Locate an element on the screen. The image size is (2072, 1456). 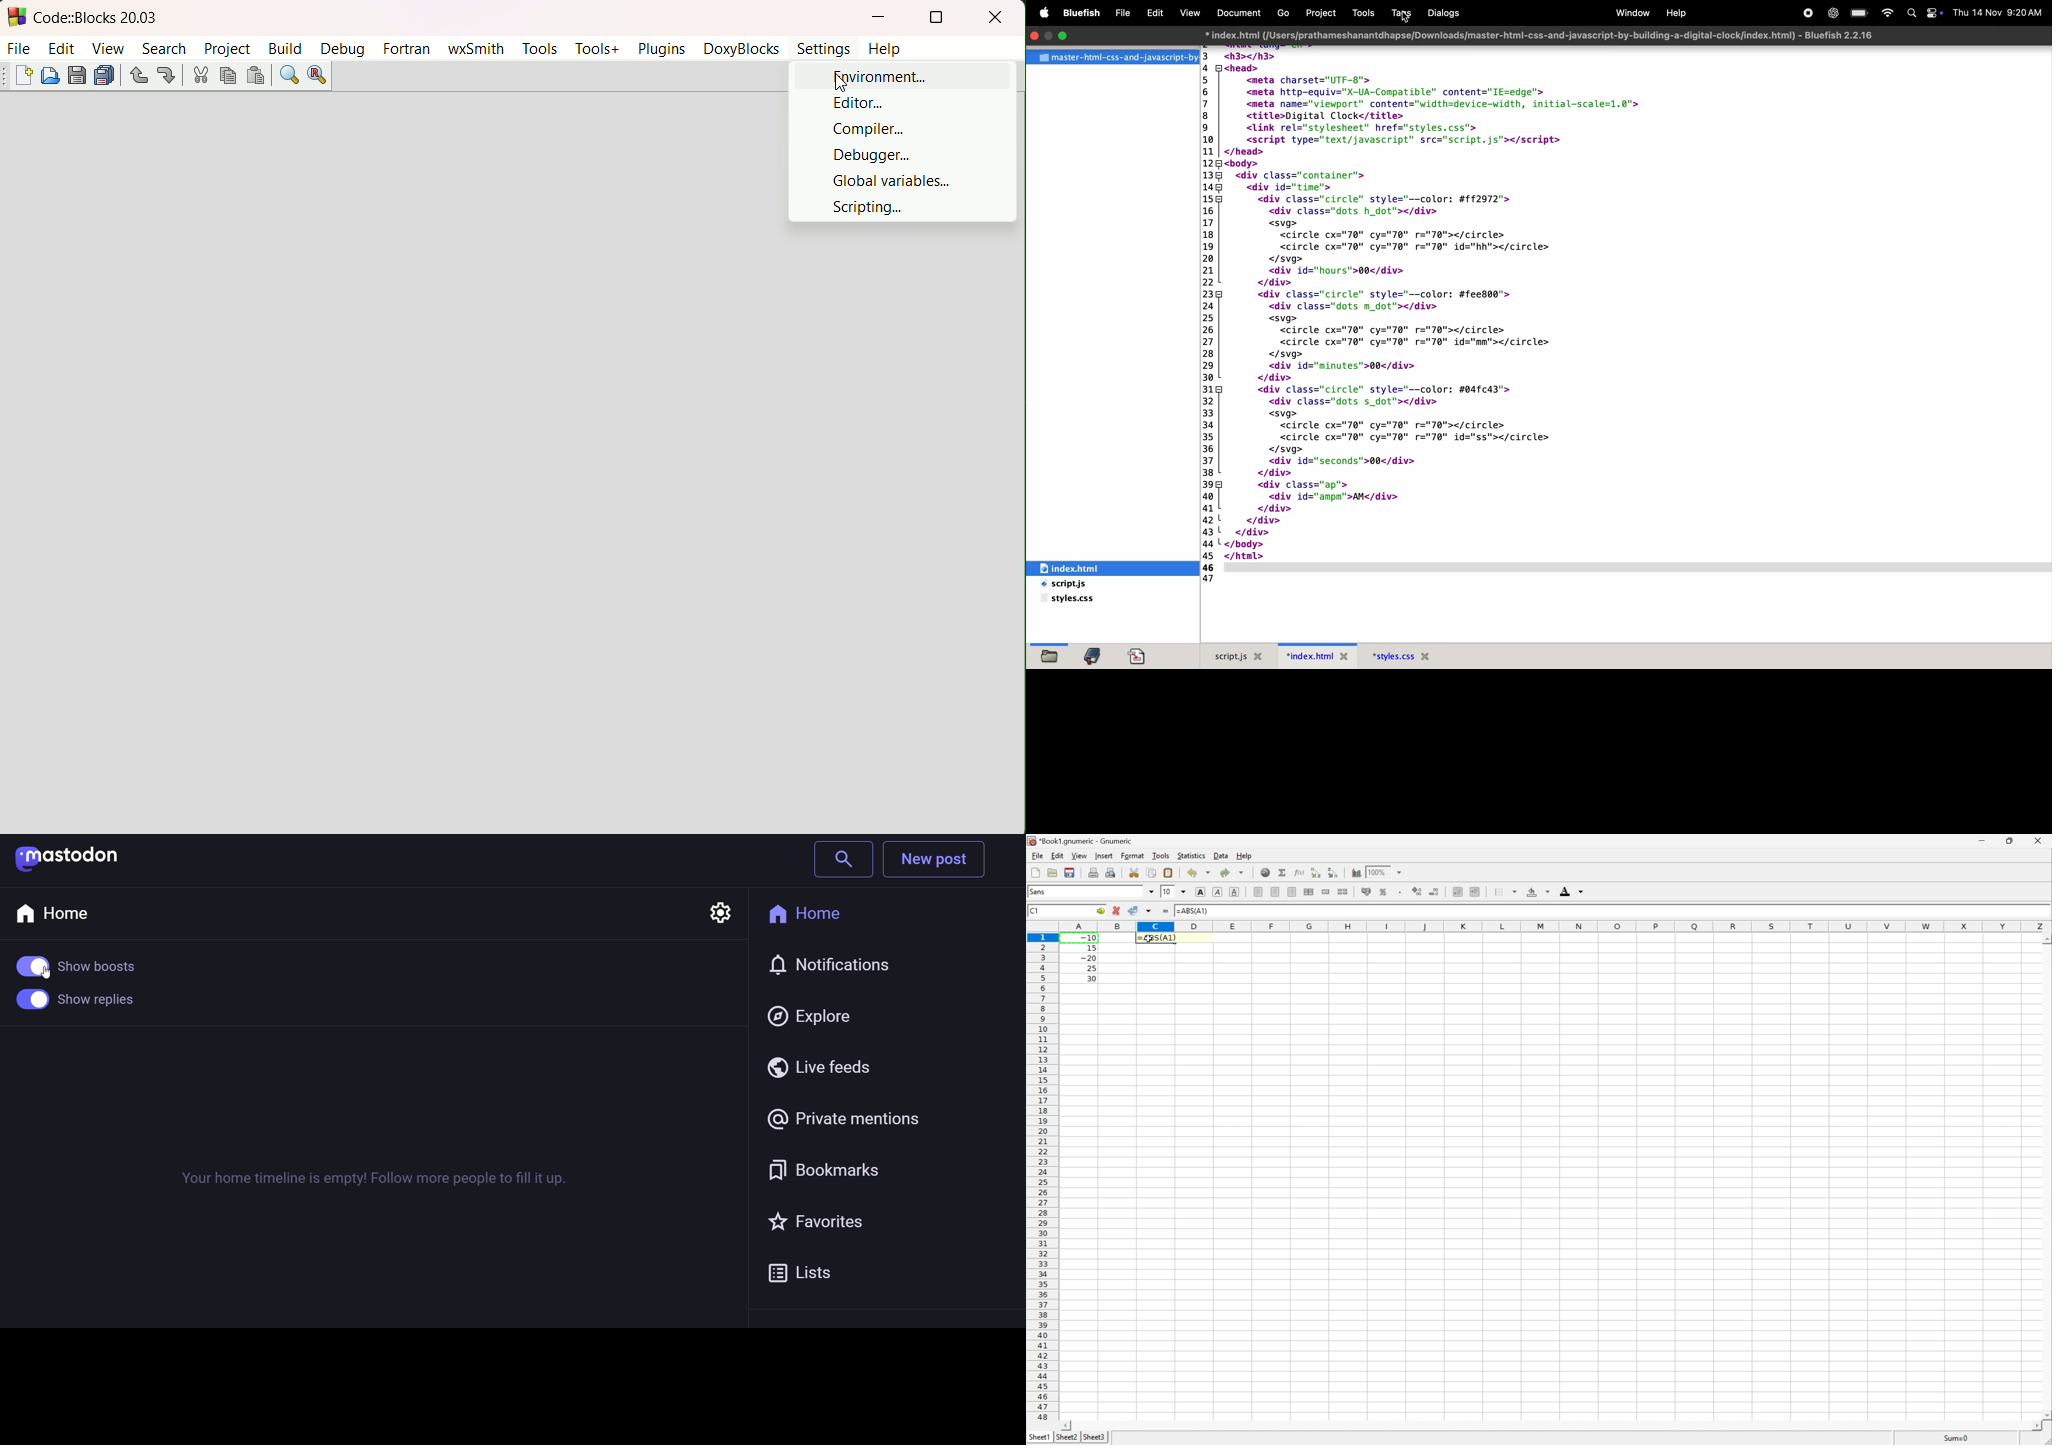
plugins is located at coordinates (661, 50).